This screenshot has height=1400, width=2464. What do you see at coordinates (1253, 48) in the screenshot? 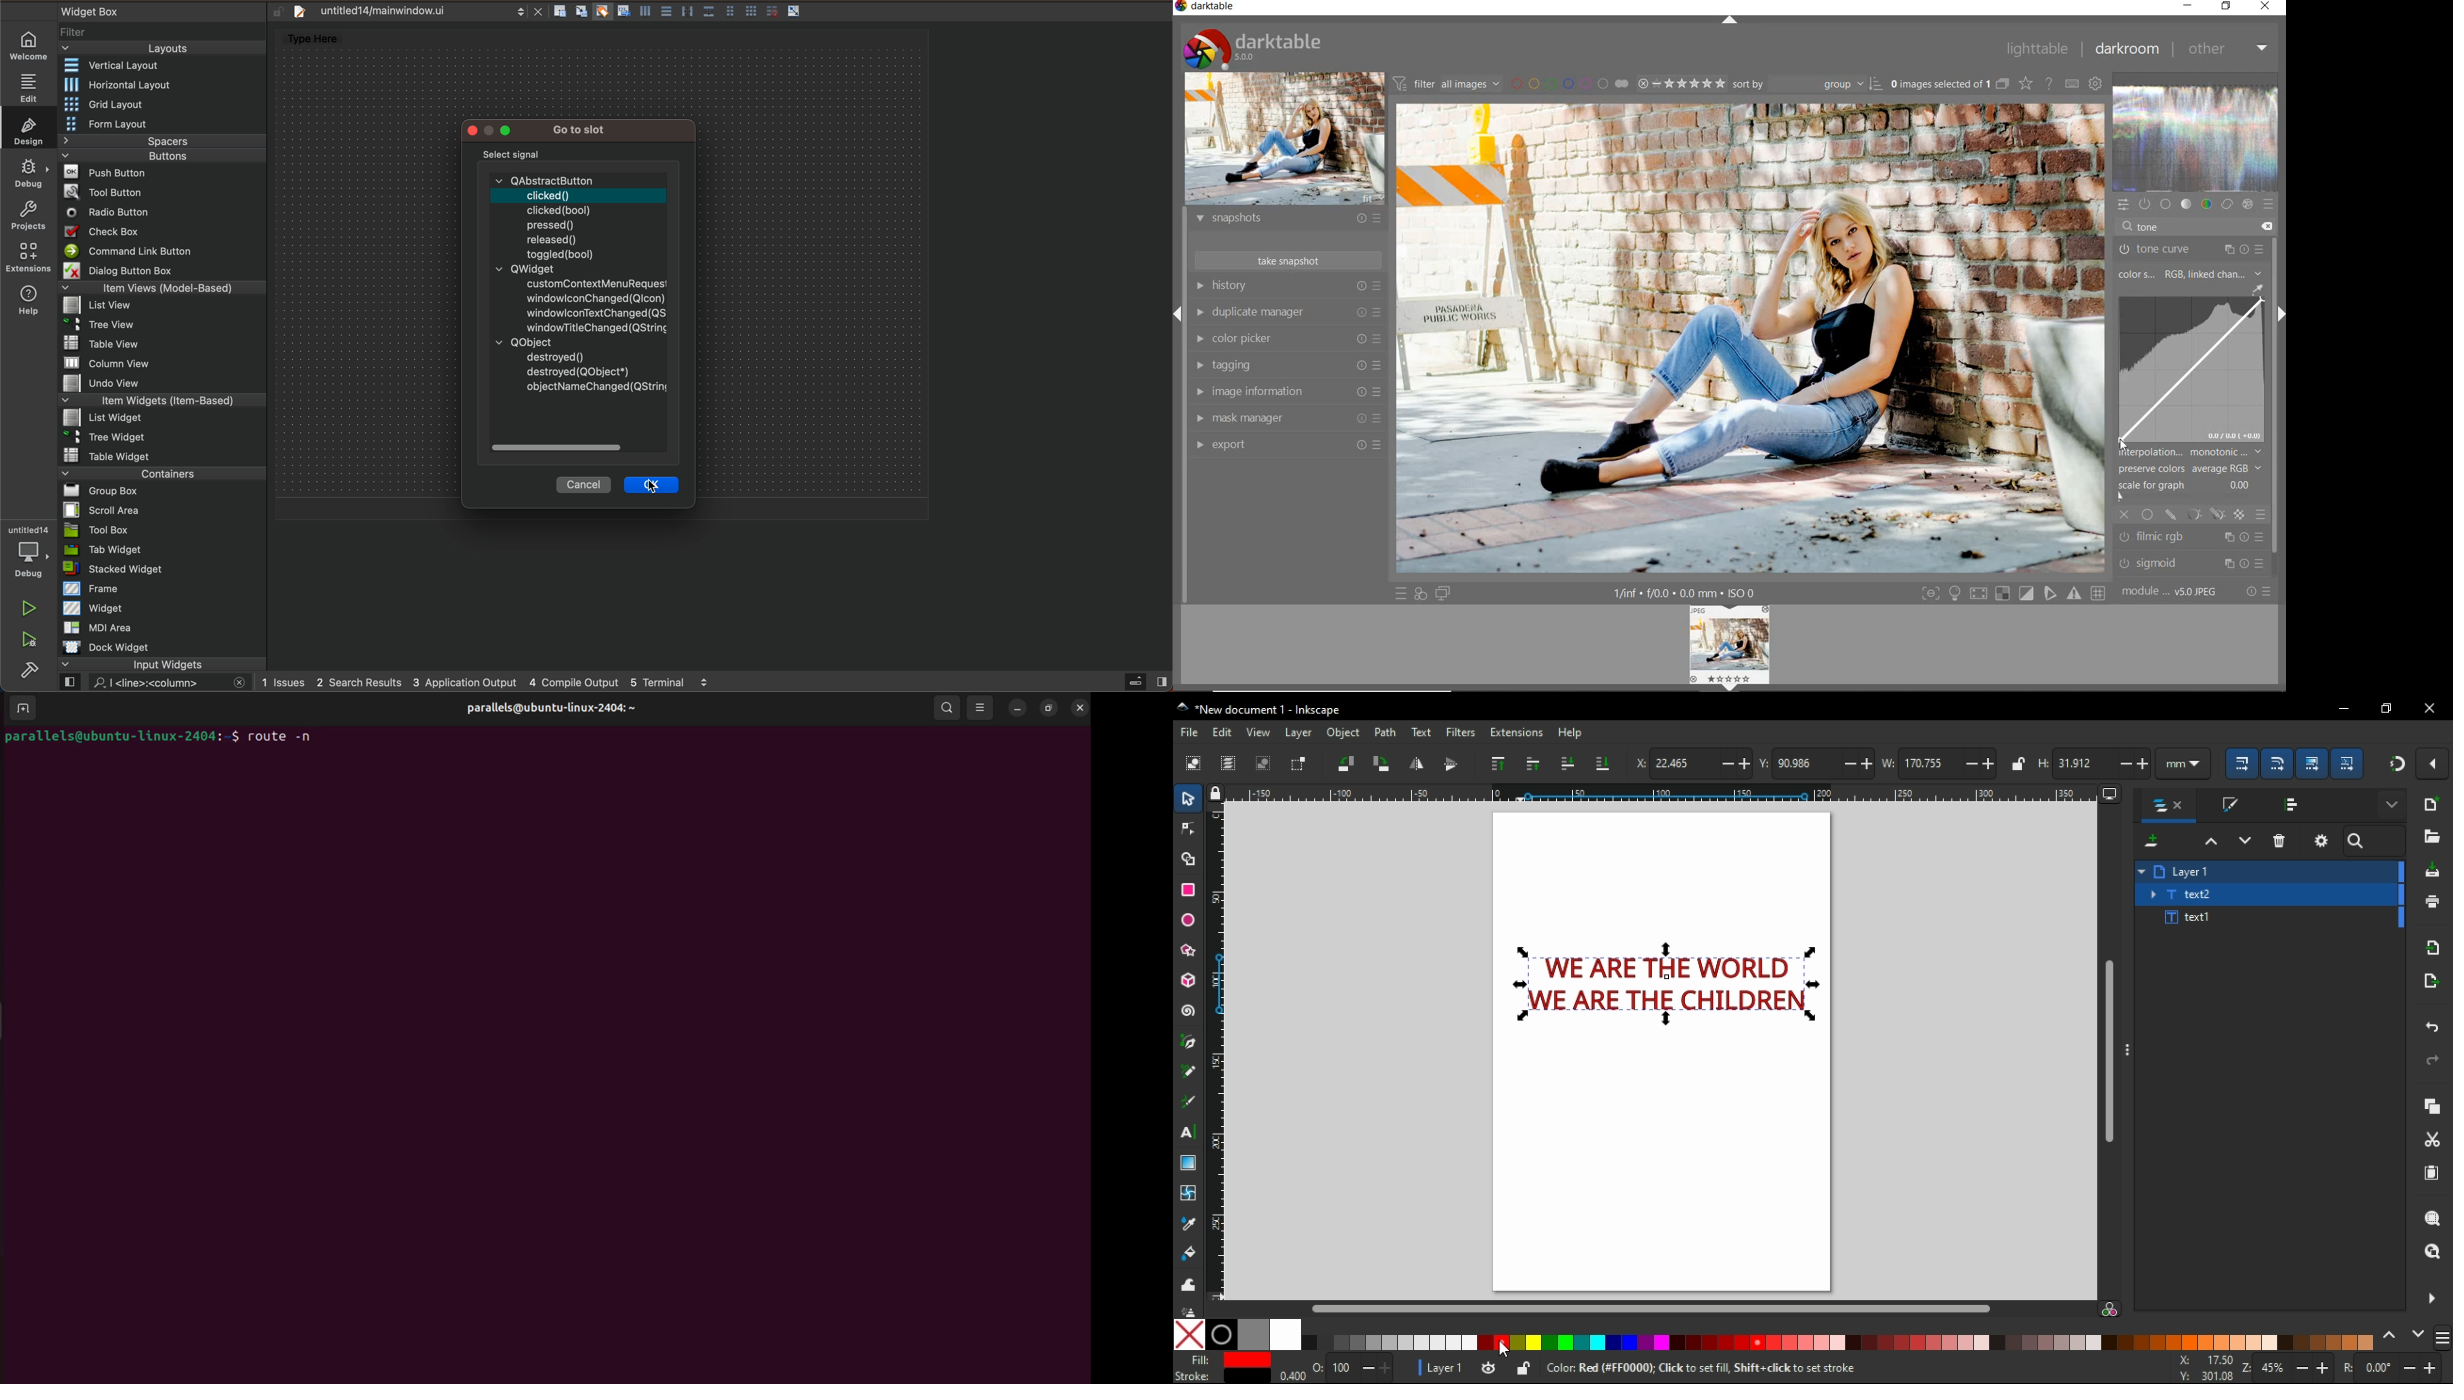
I see `system logo` at bounding box center [1253, 48].